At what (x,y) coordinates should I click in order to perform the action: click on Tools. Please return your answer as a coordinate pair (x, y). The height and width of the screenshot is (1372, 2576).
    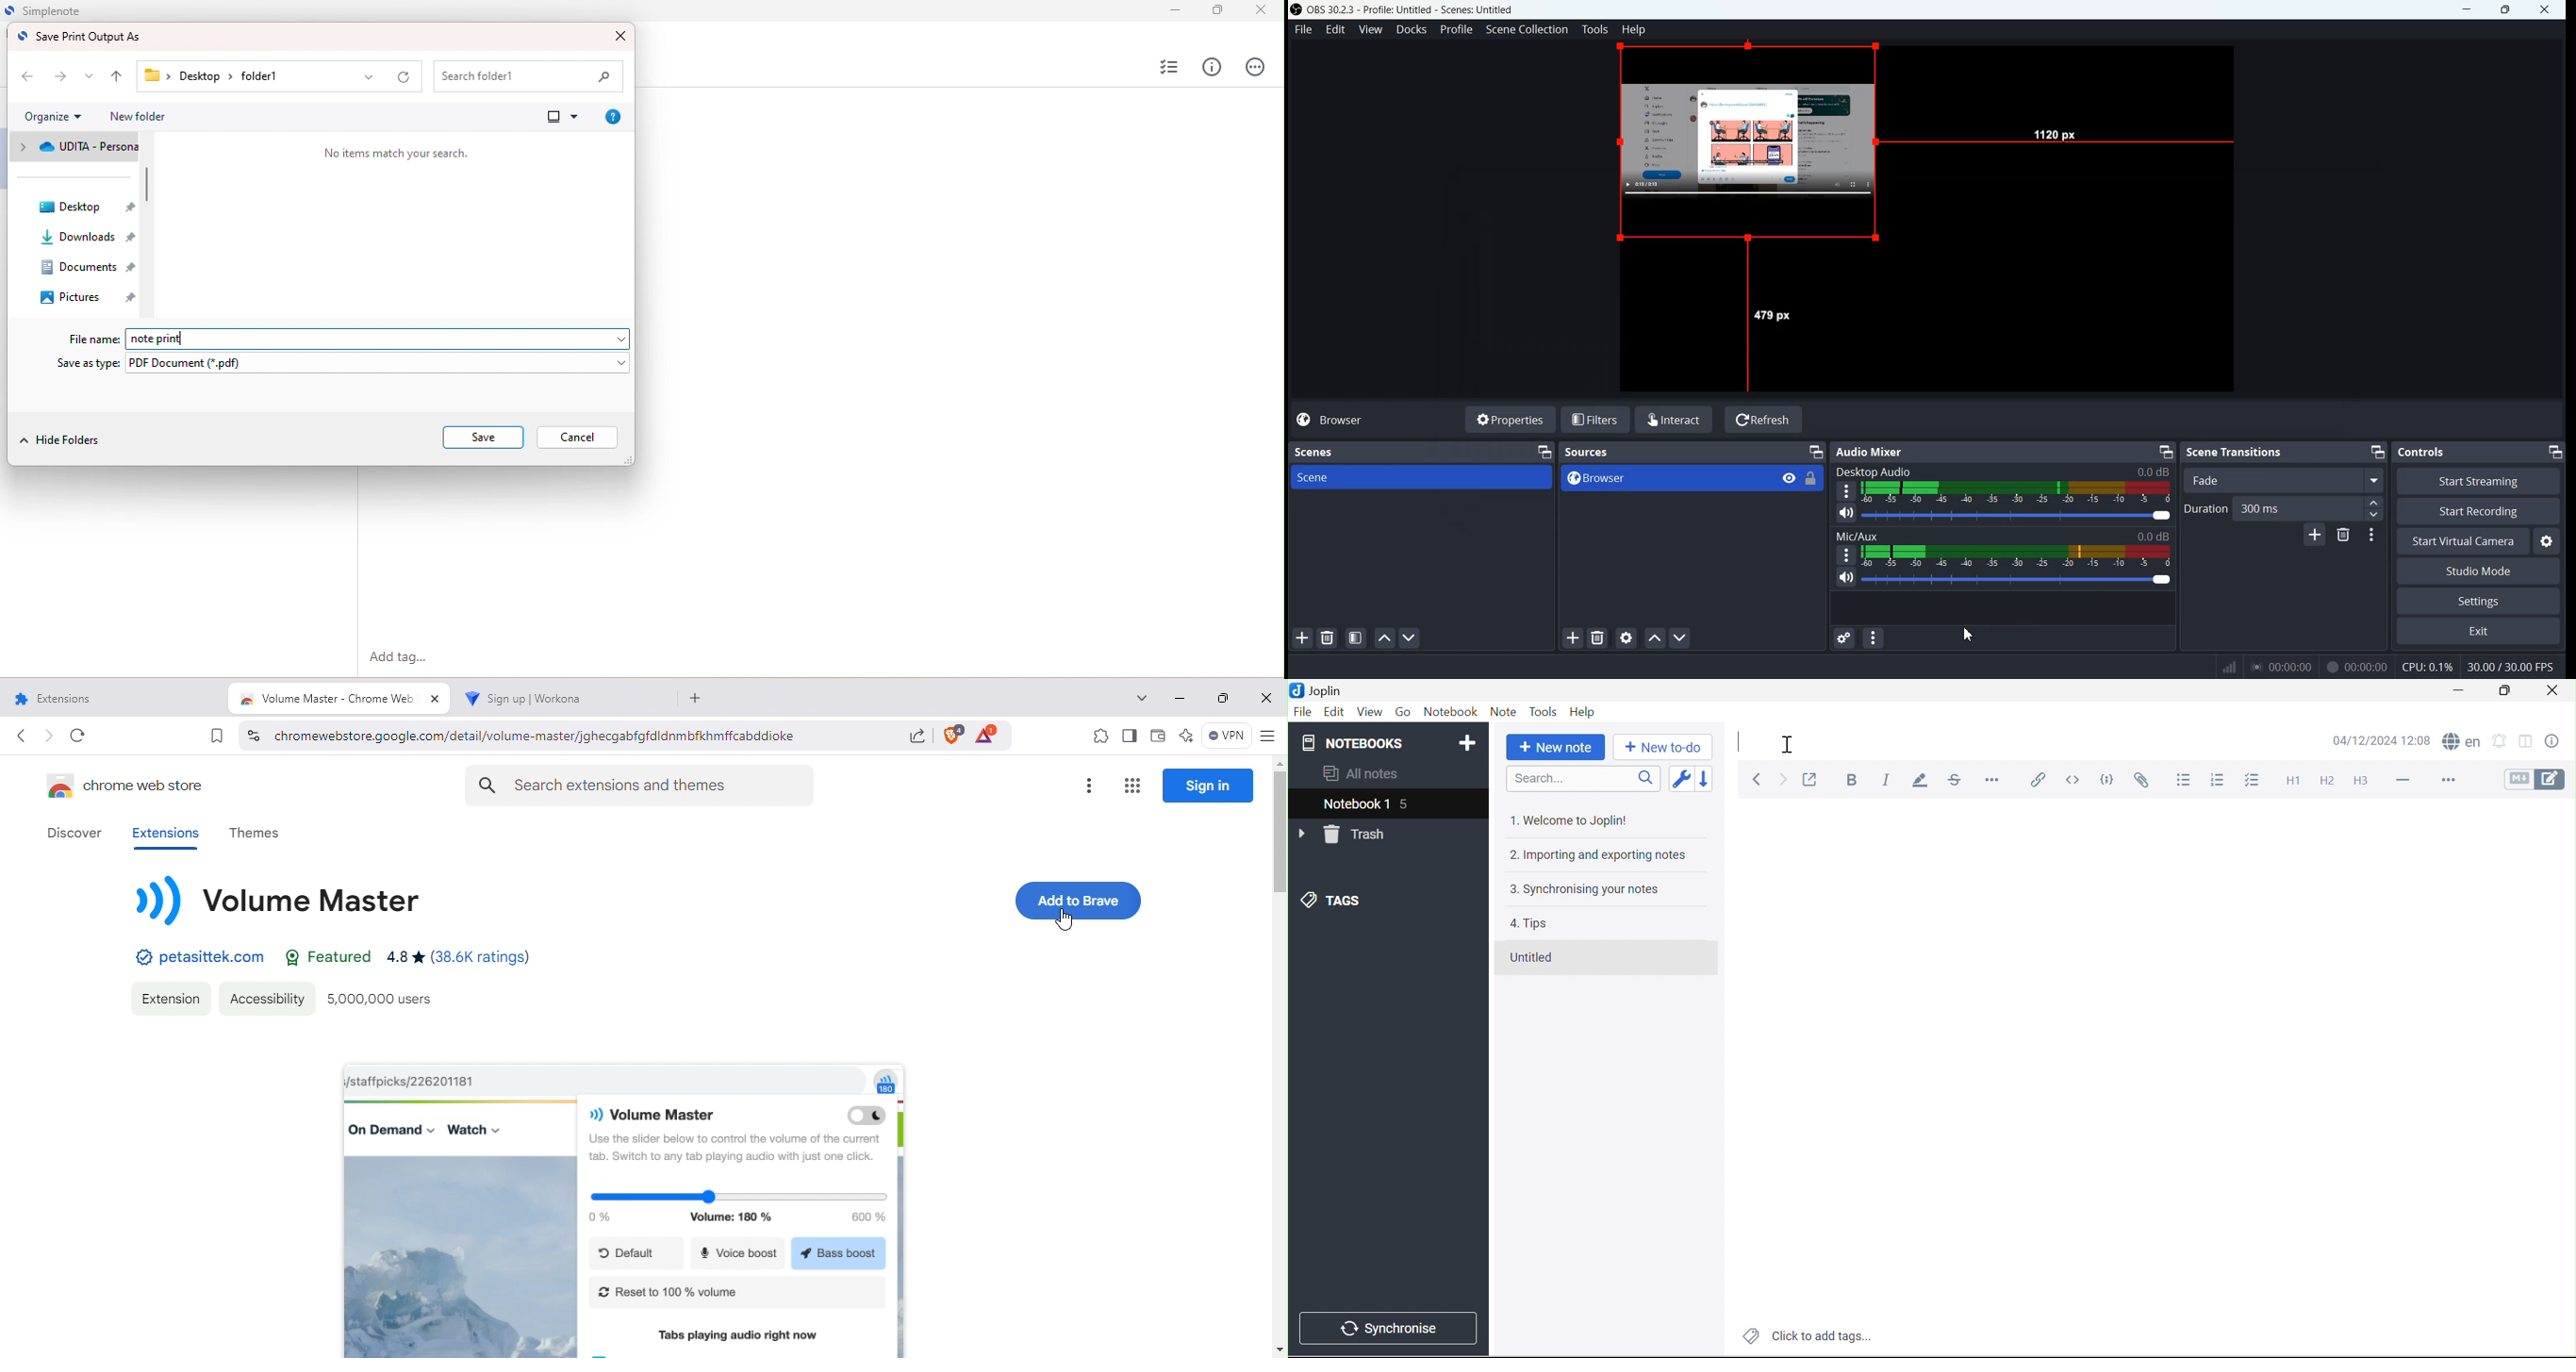
    Looking at the image, I should click on (1595, 29).